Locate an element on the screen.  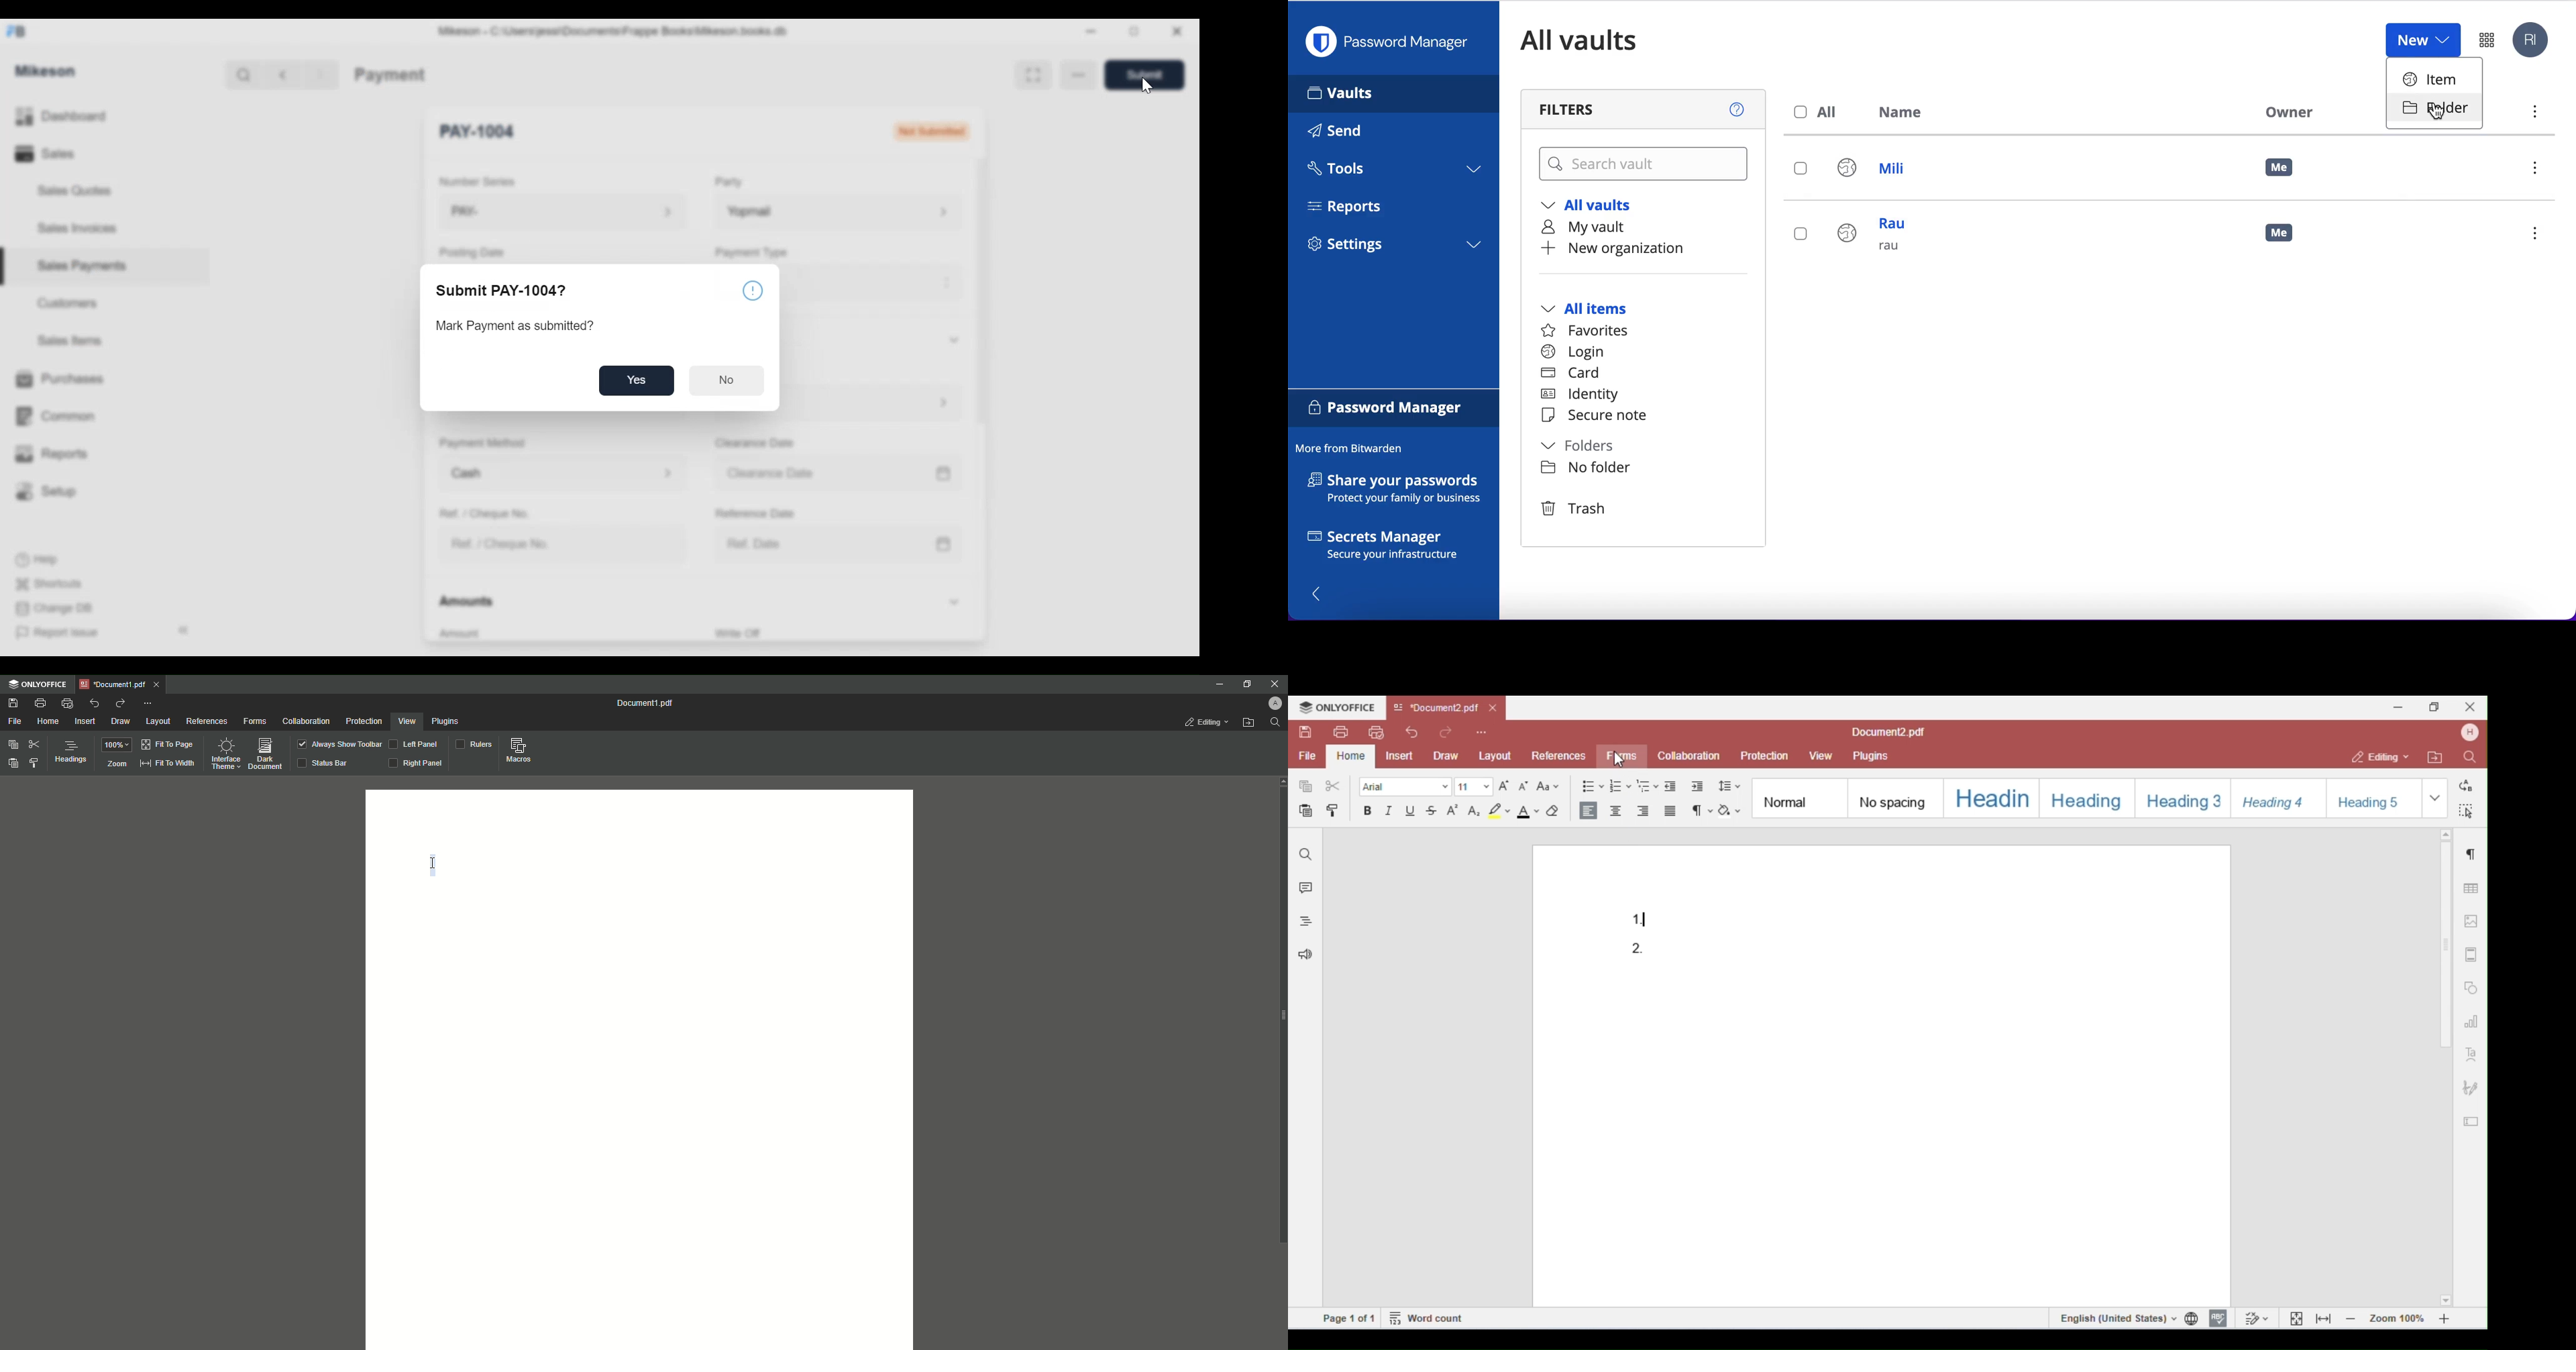
secure note is located at coordinates (1599, 416).